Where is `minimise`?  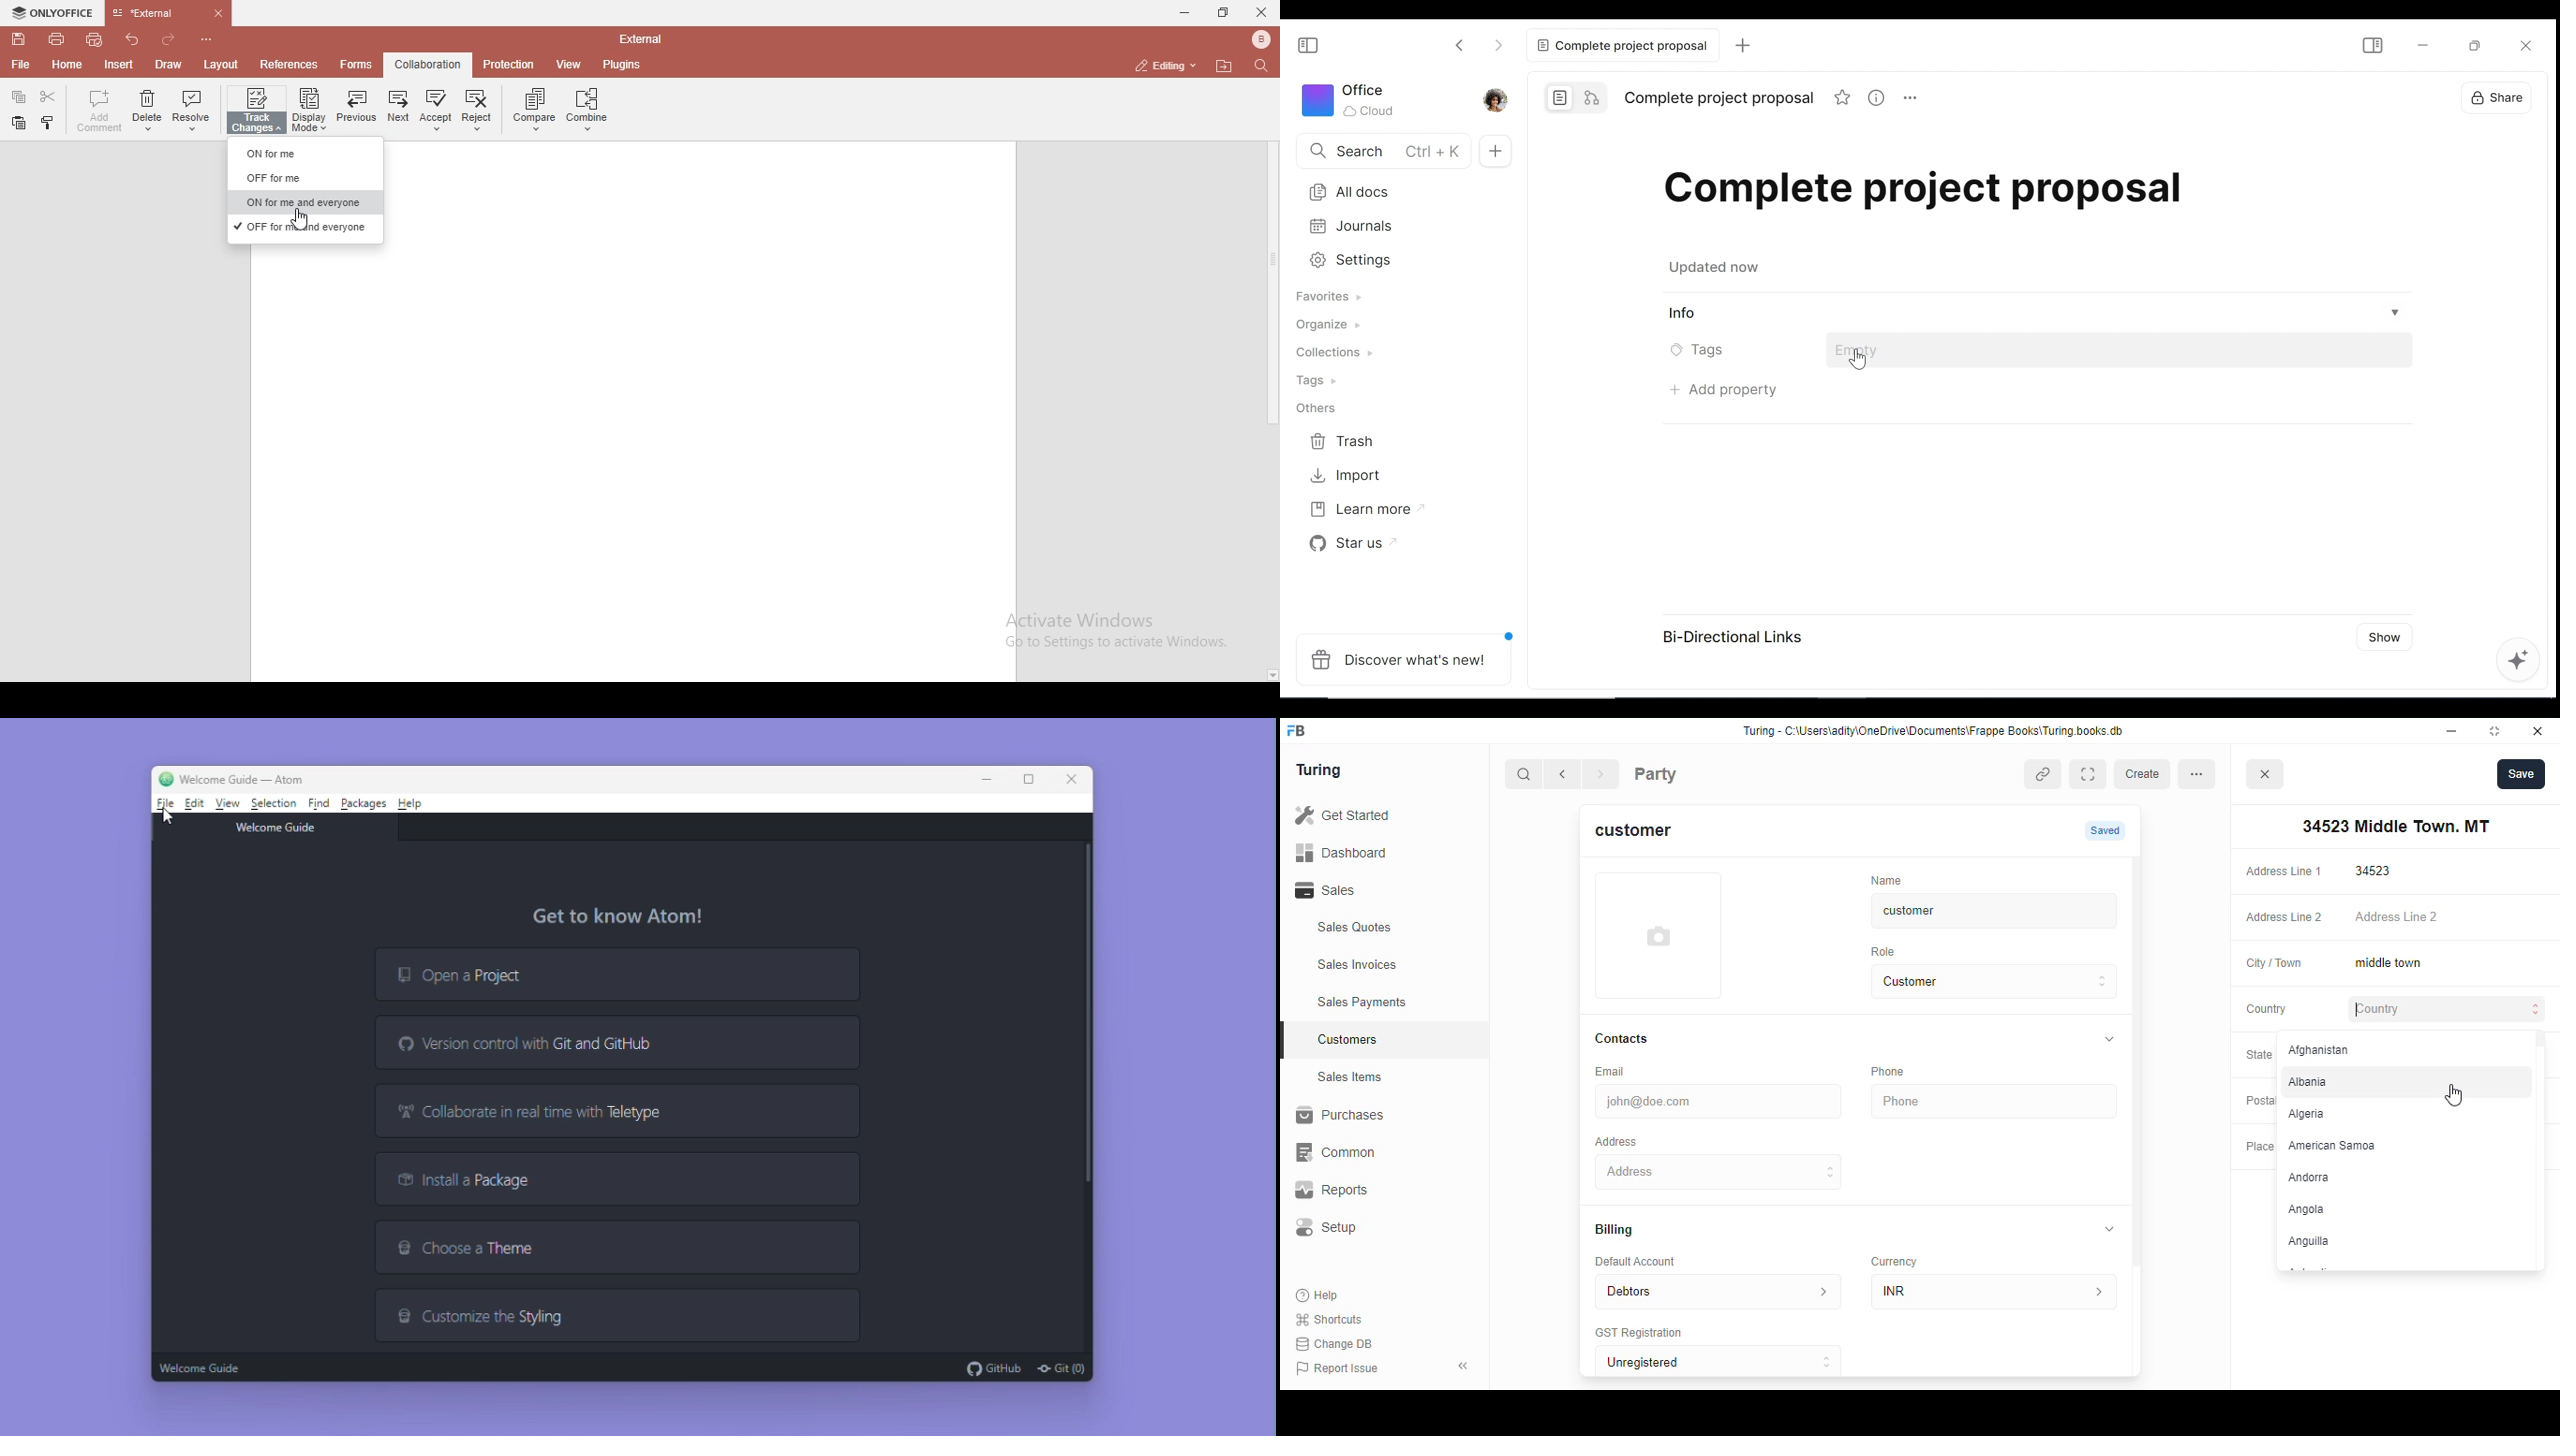 minimise is located at coordinates (2452, 731).